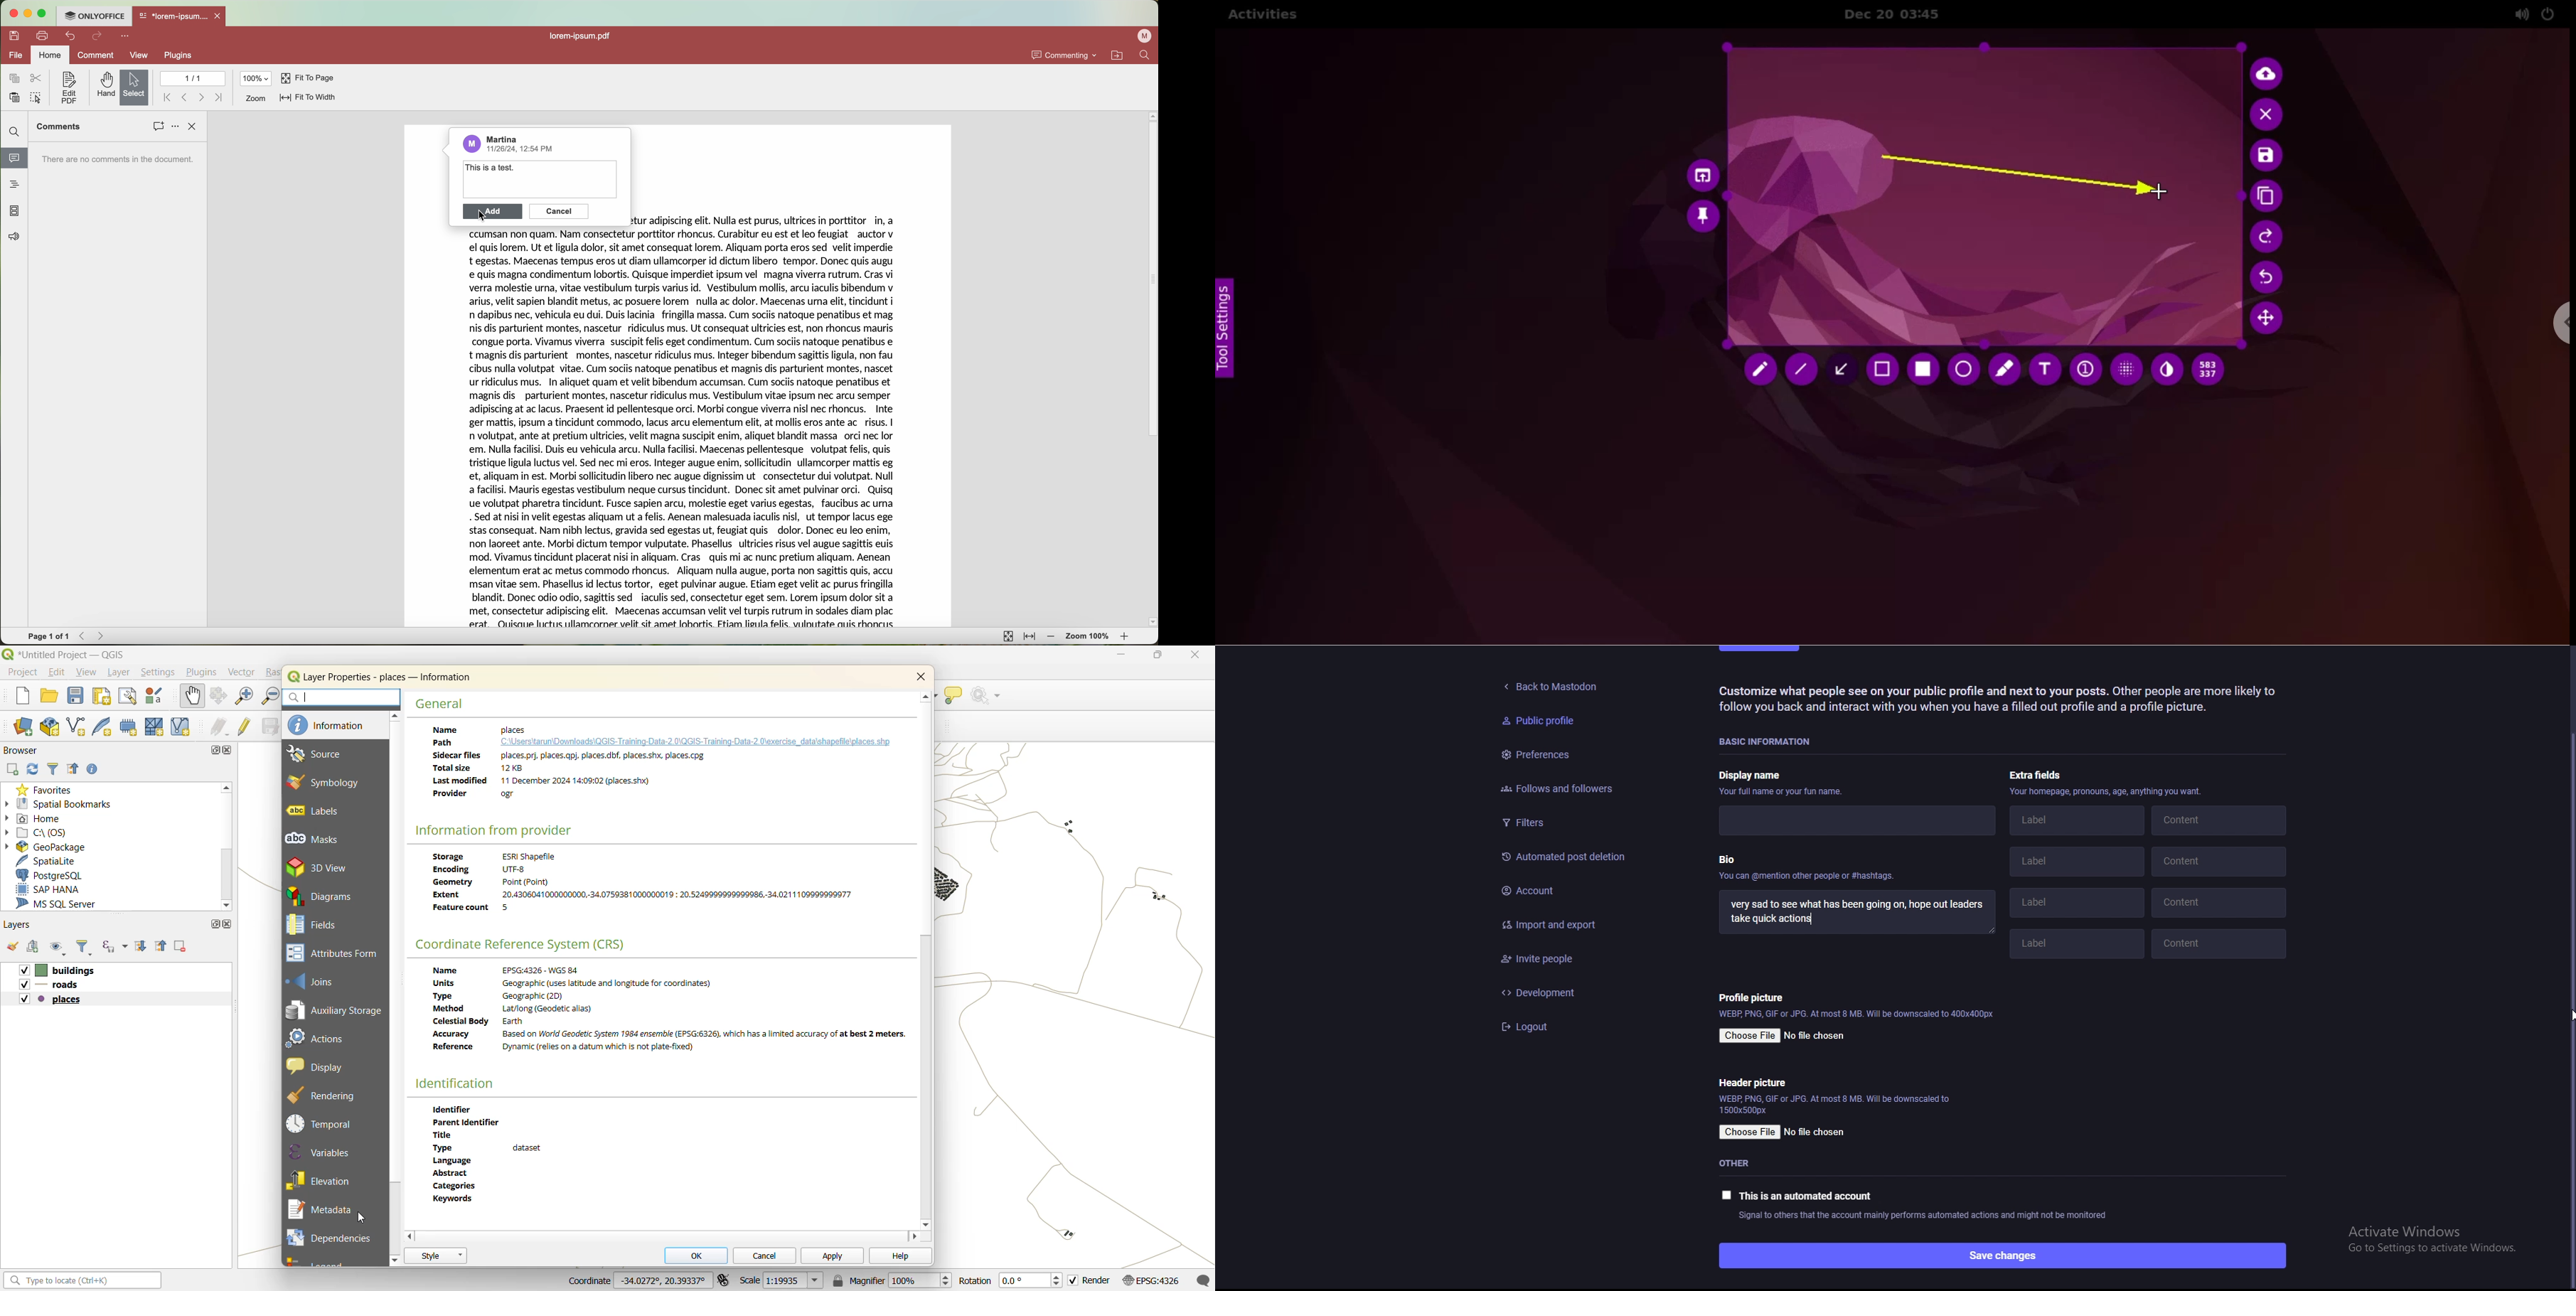 The image size is (2576, 1316). Describe the element at coordinates (1144, 37) in the screenshot. I see `profile` at that location.